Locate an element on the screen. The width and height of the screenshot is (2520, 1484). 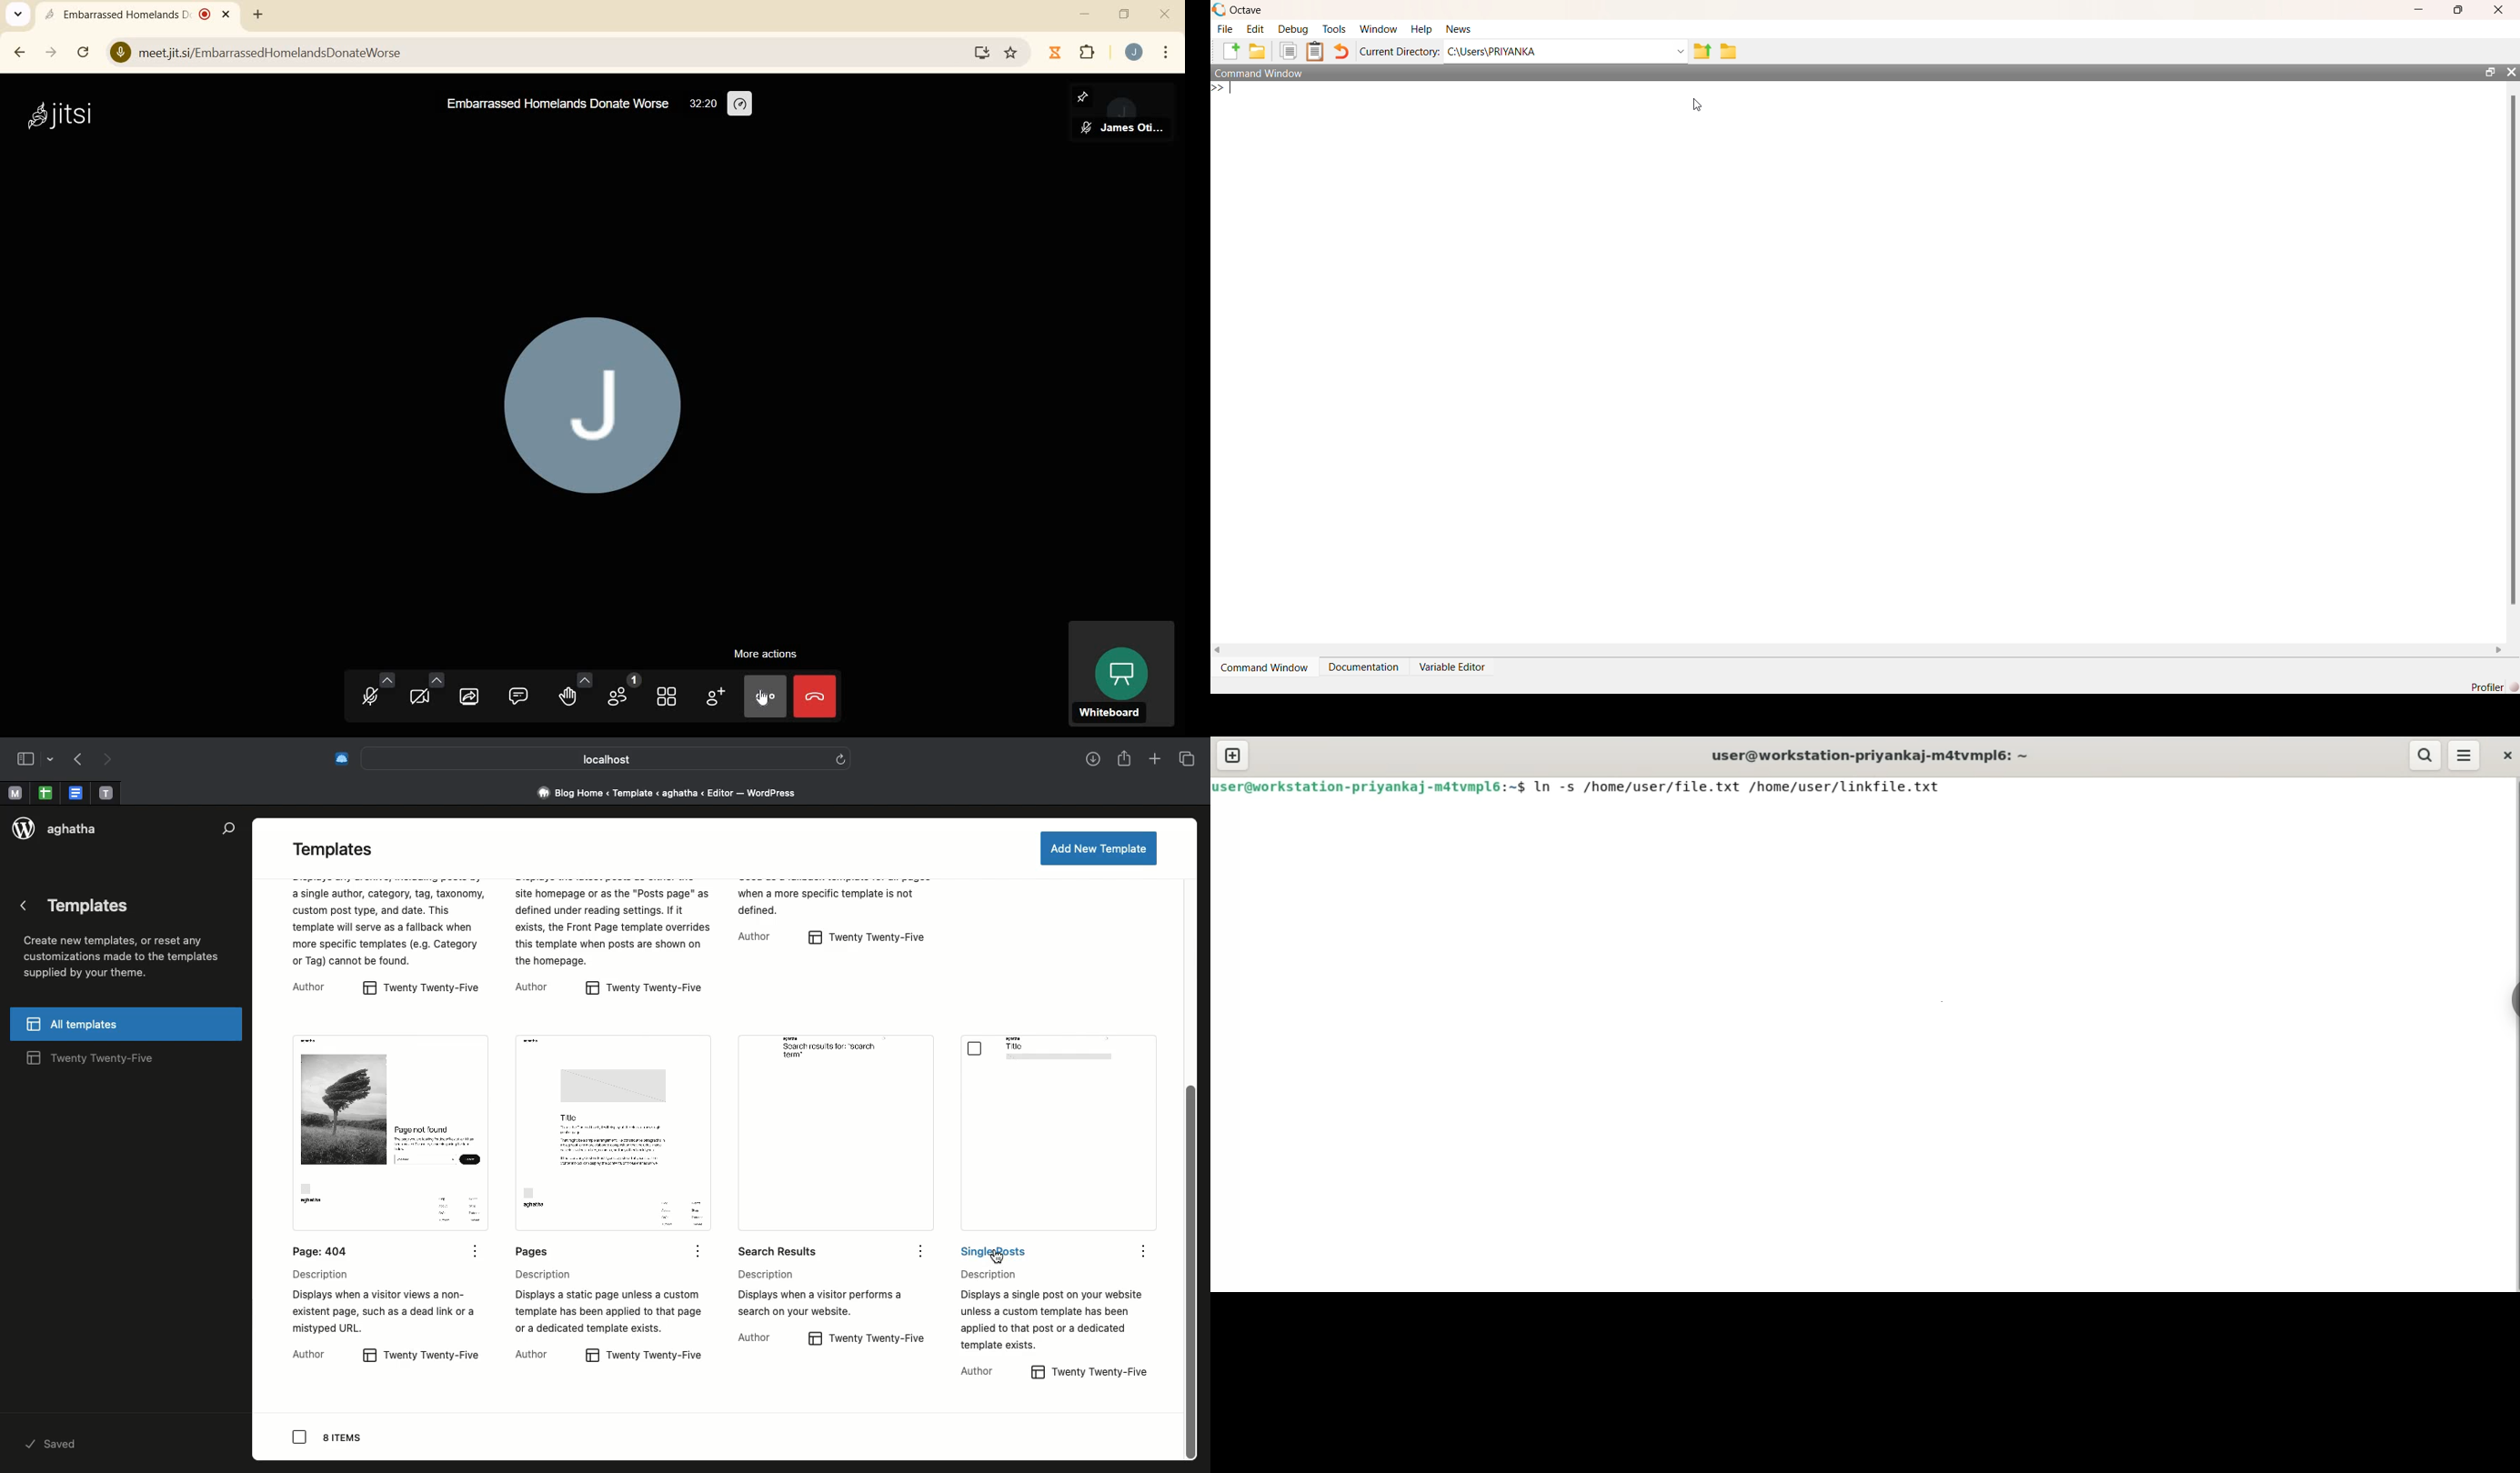
cursor is located at coordinates (767, 701).